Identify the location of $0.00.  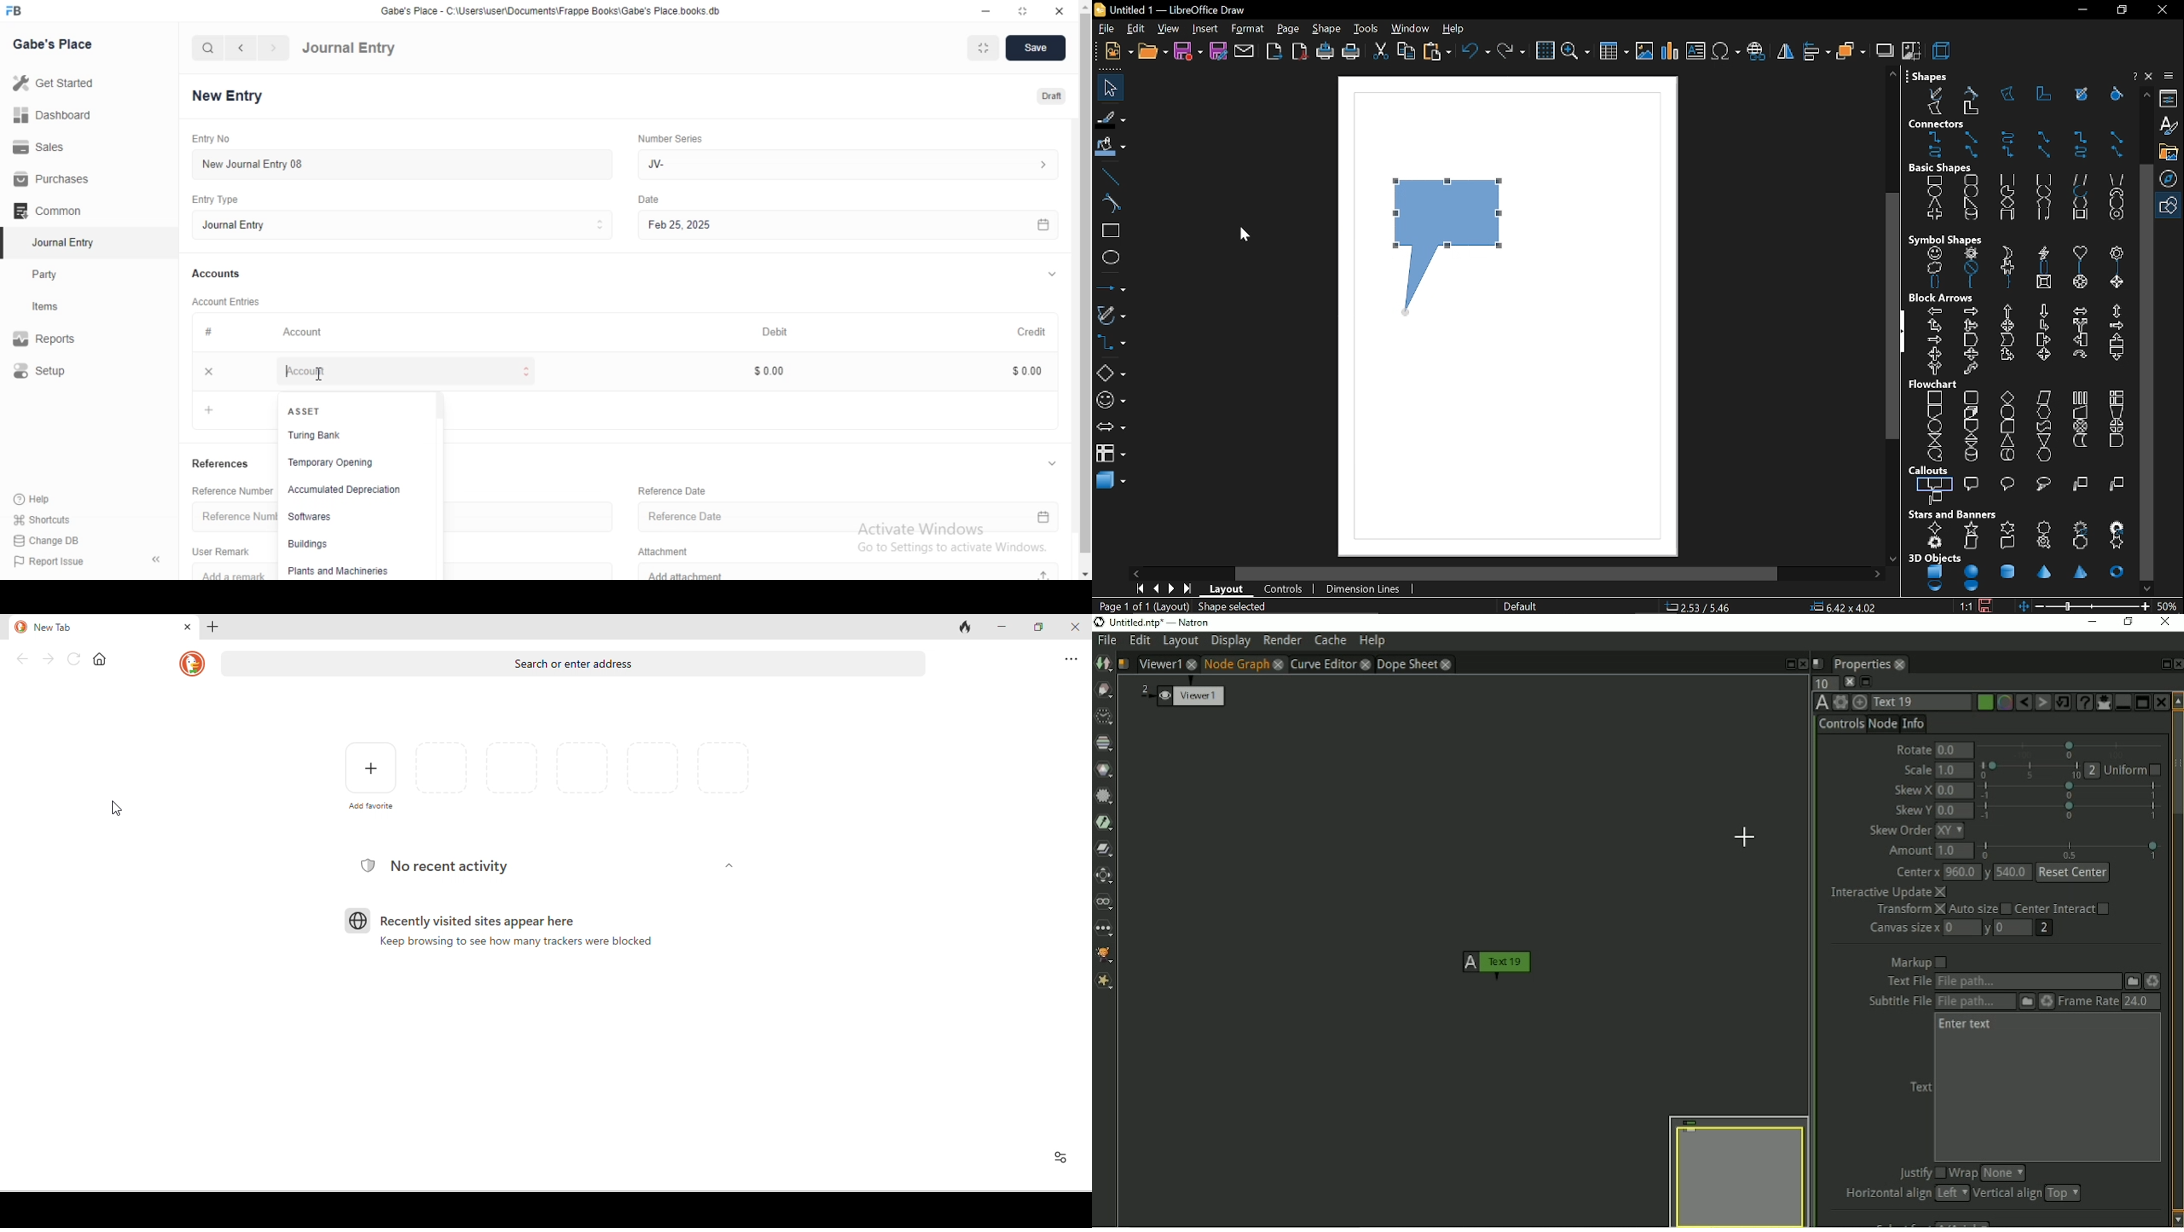
(1032, 370).